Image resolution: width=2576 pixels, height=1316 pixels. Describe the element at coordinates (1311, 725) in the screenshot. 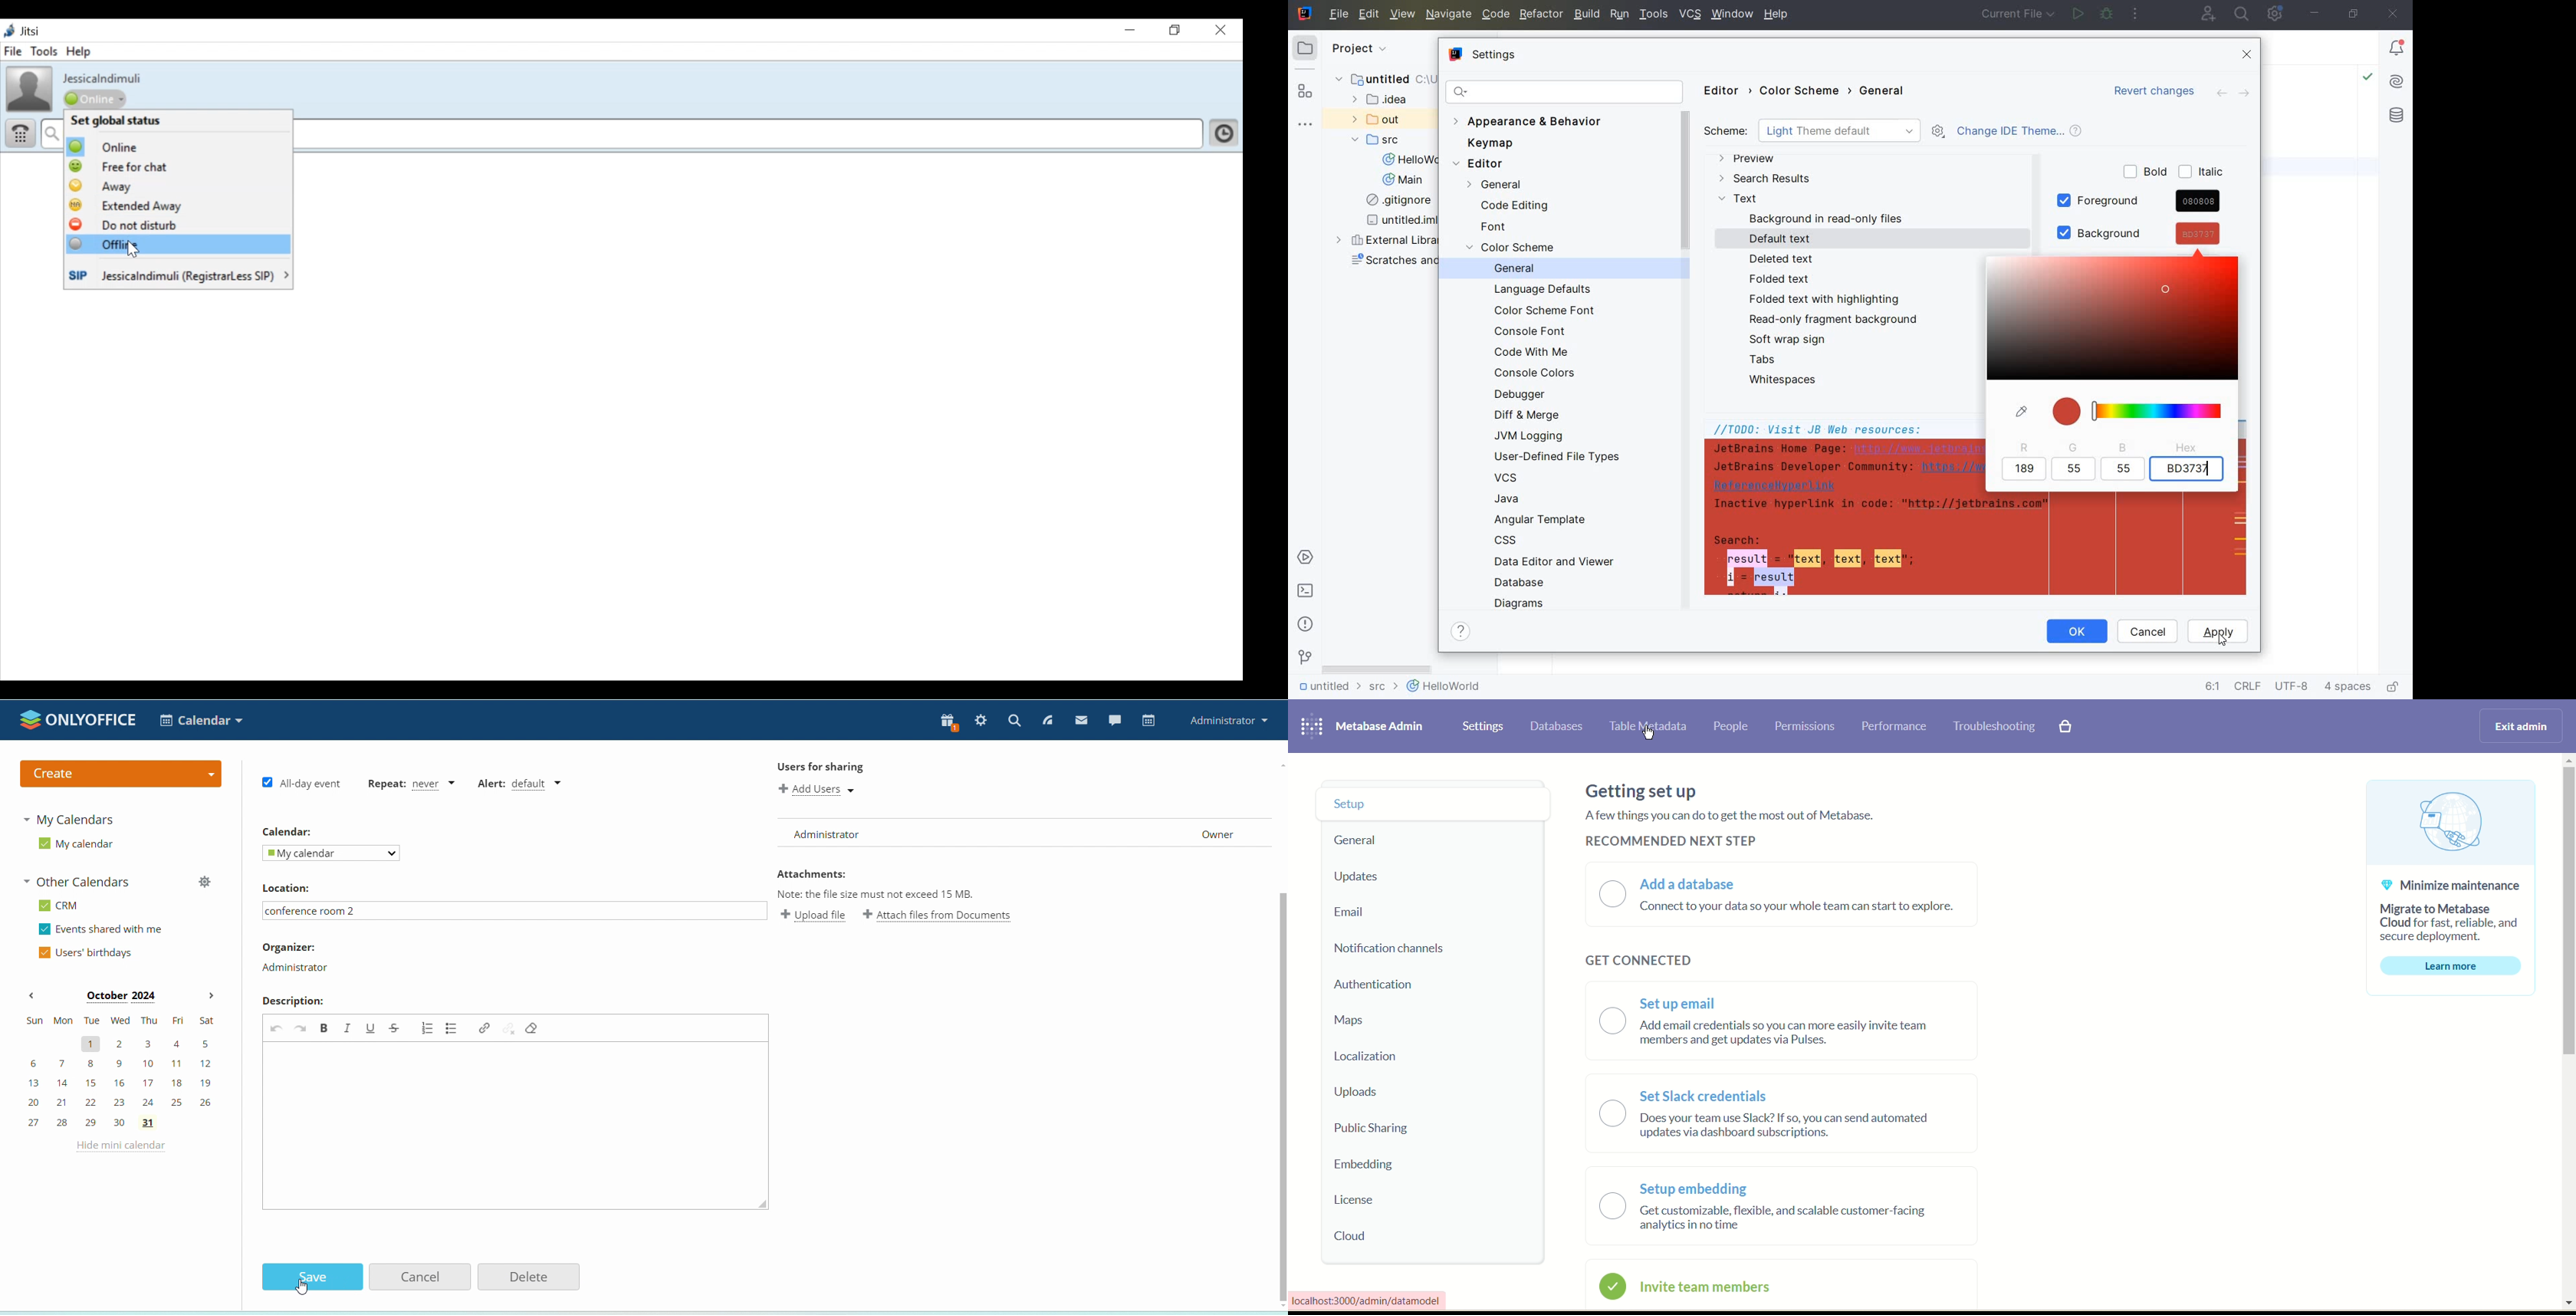

I see `logo` at that location.